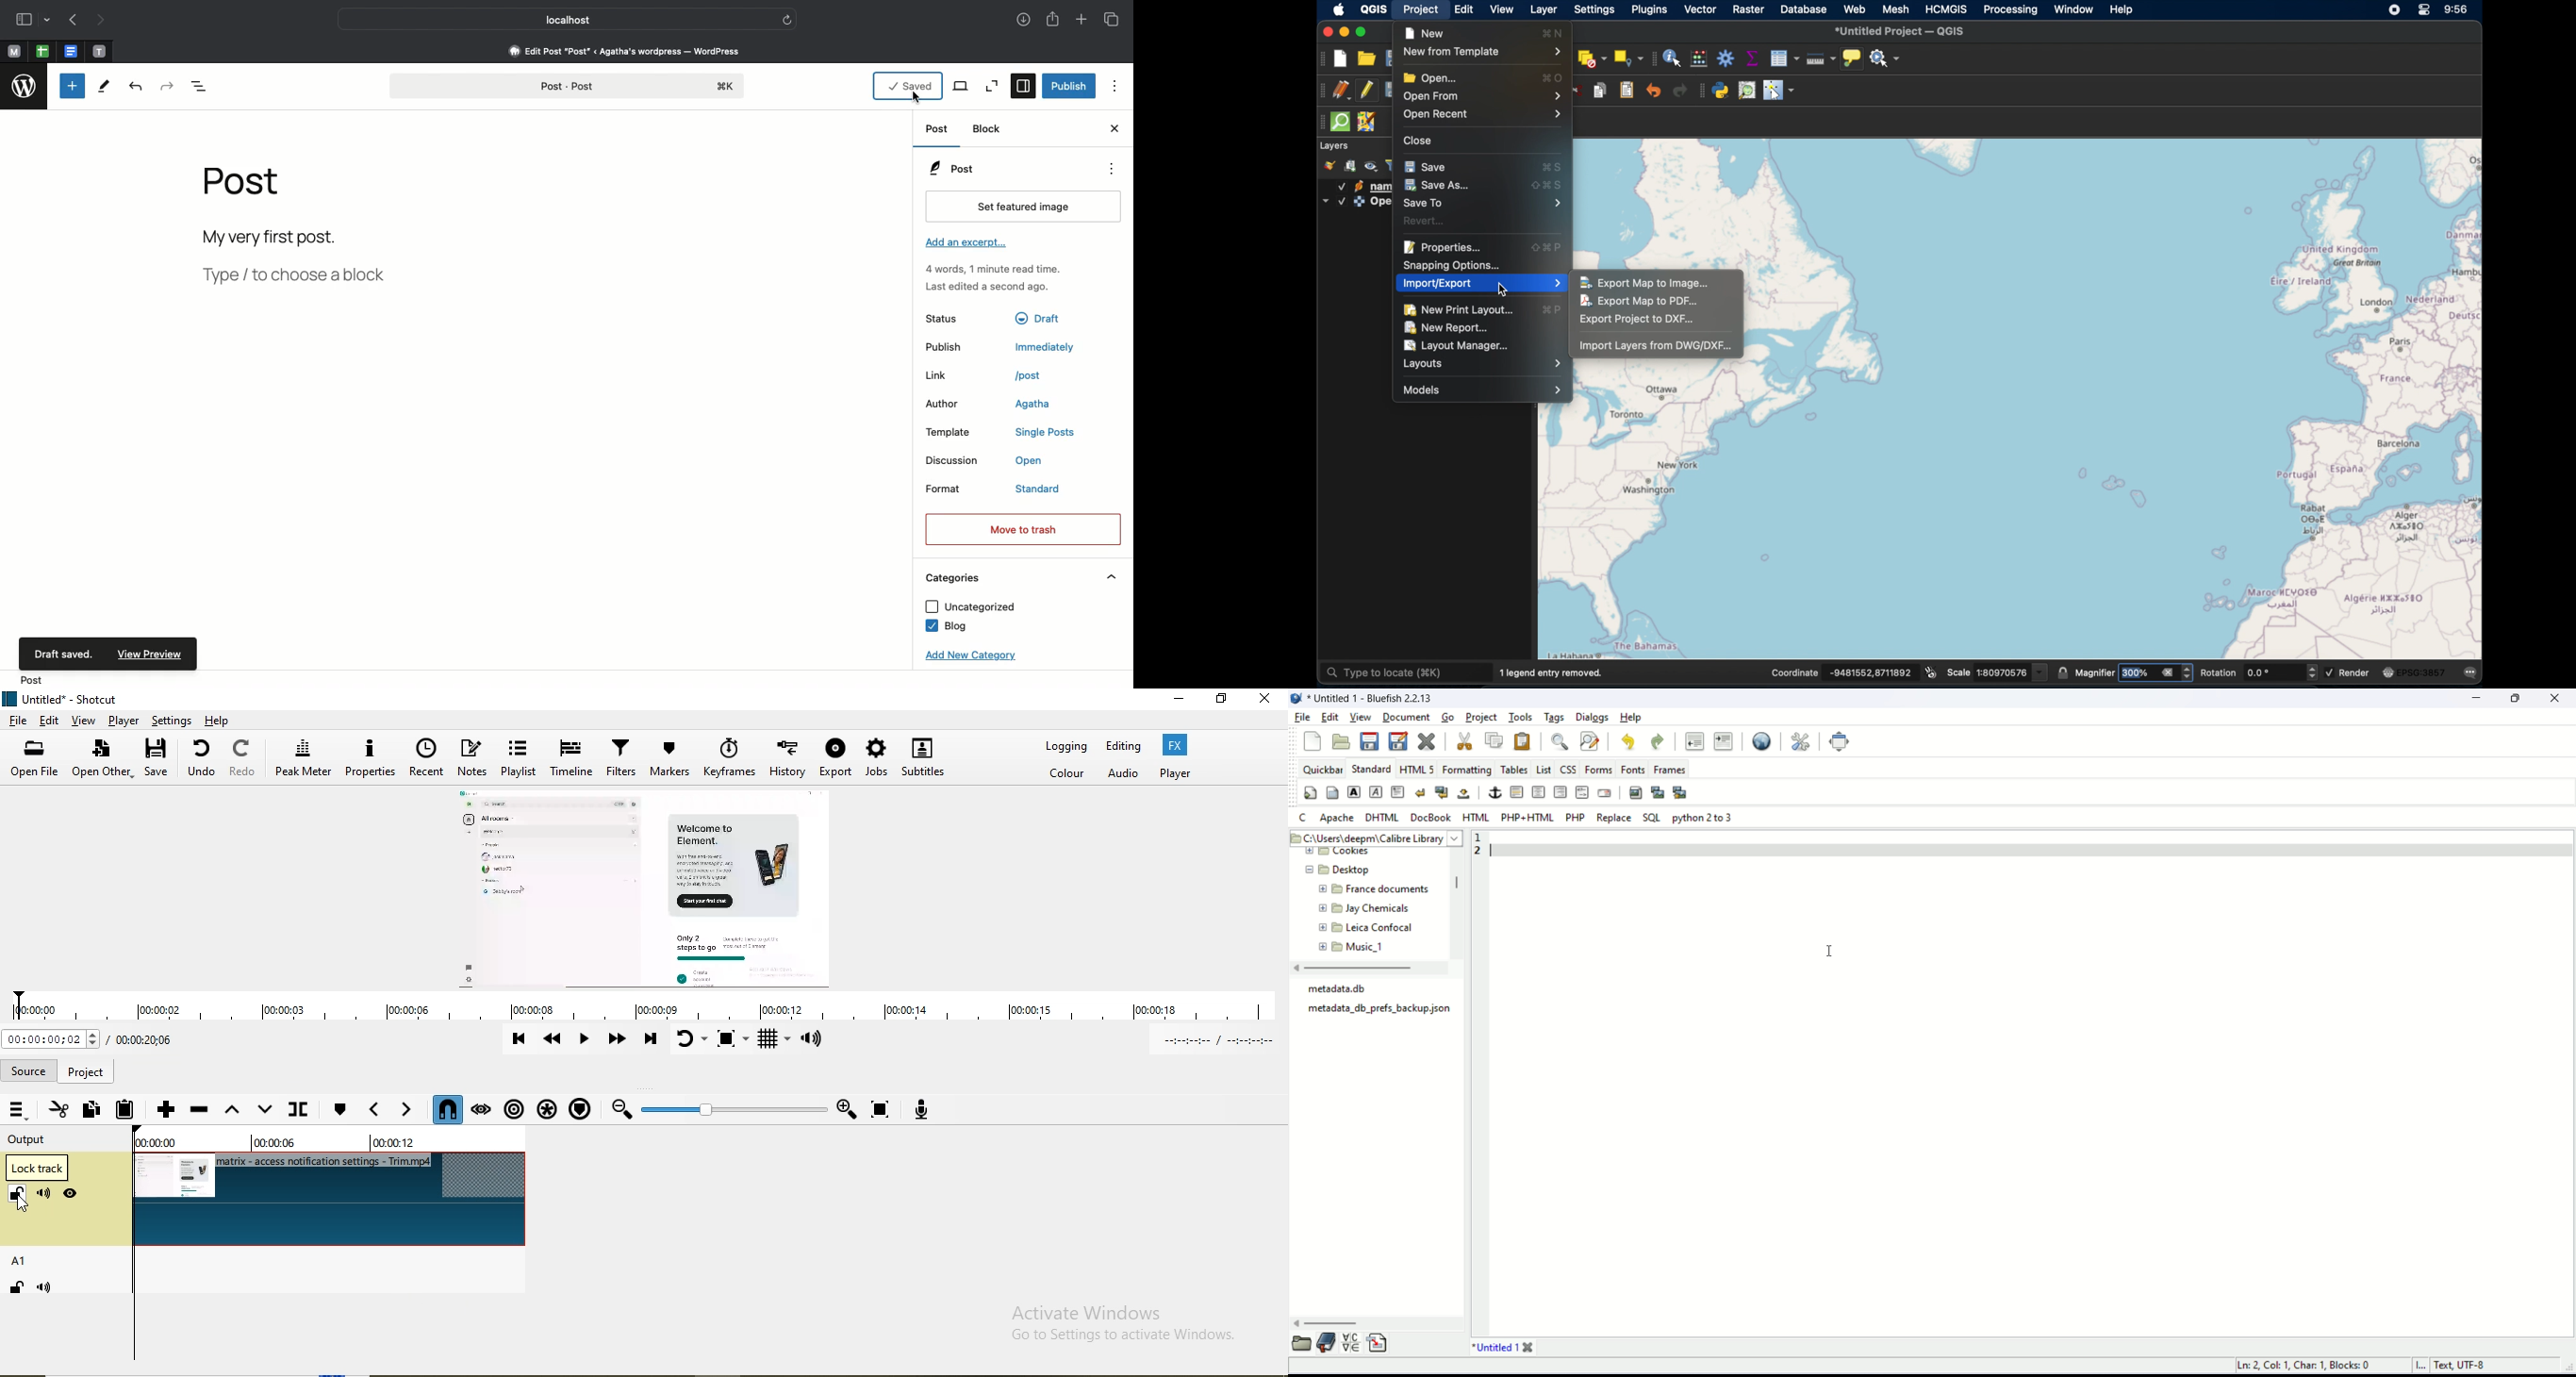 This screenshot has width=2576, height=1400. I want to click on Publish, so click(955, 347).